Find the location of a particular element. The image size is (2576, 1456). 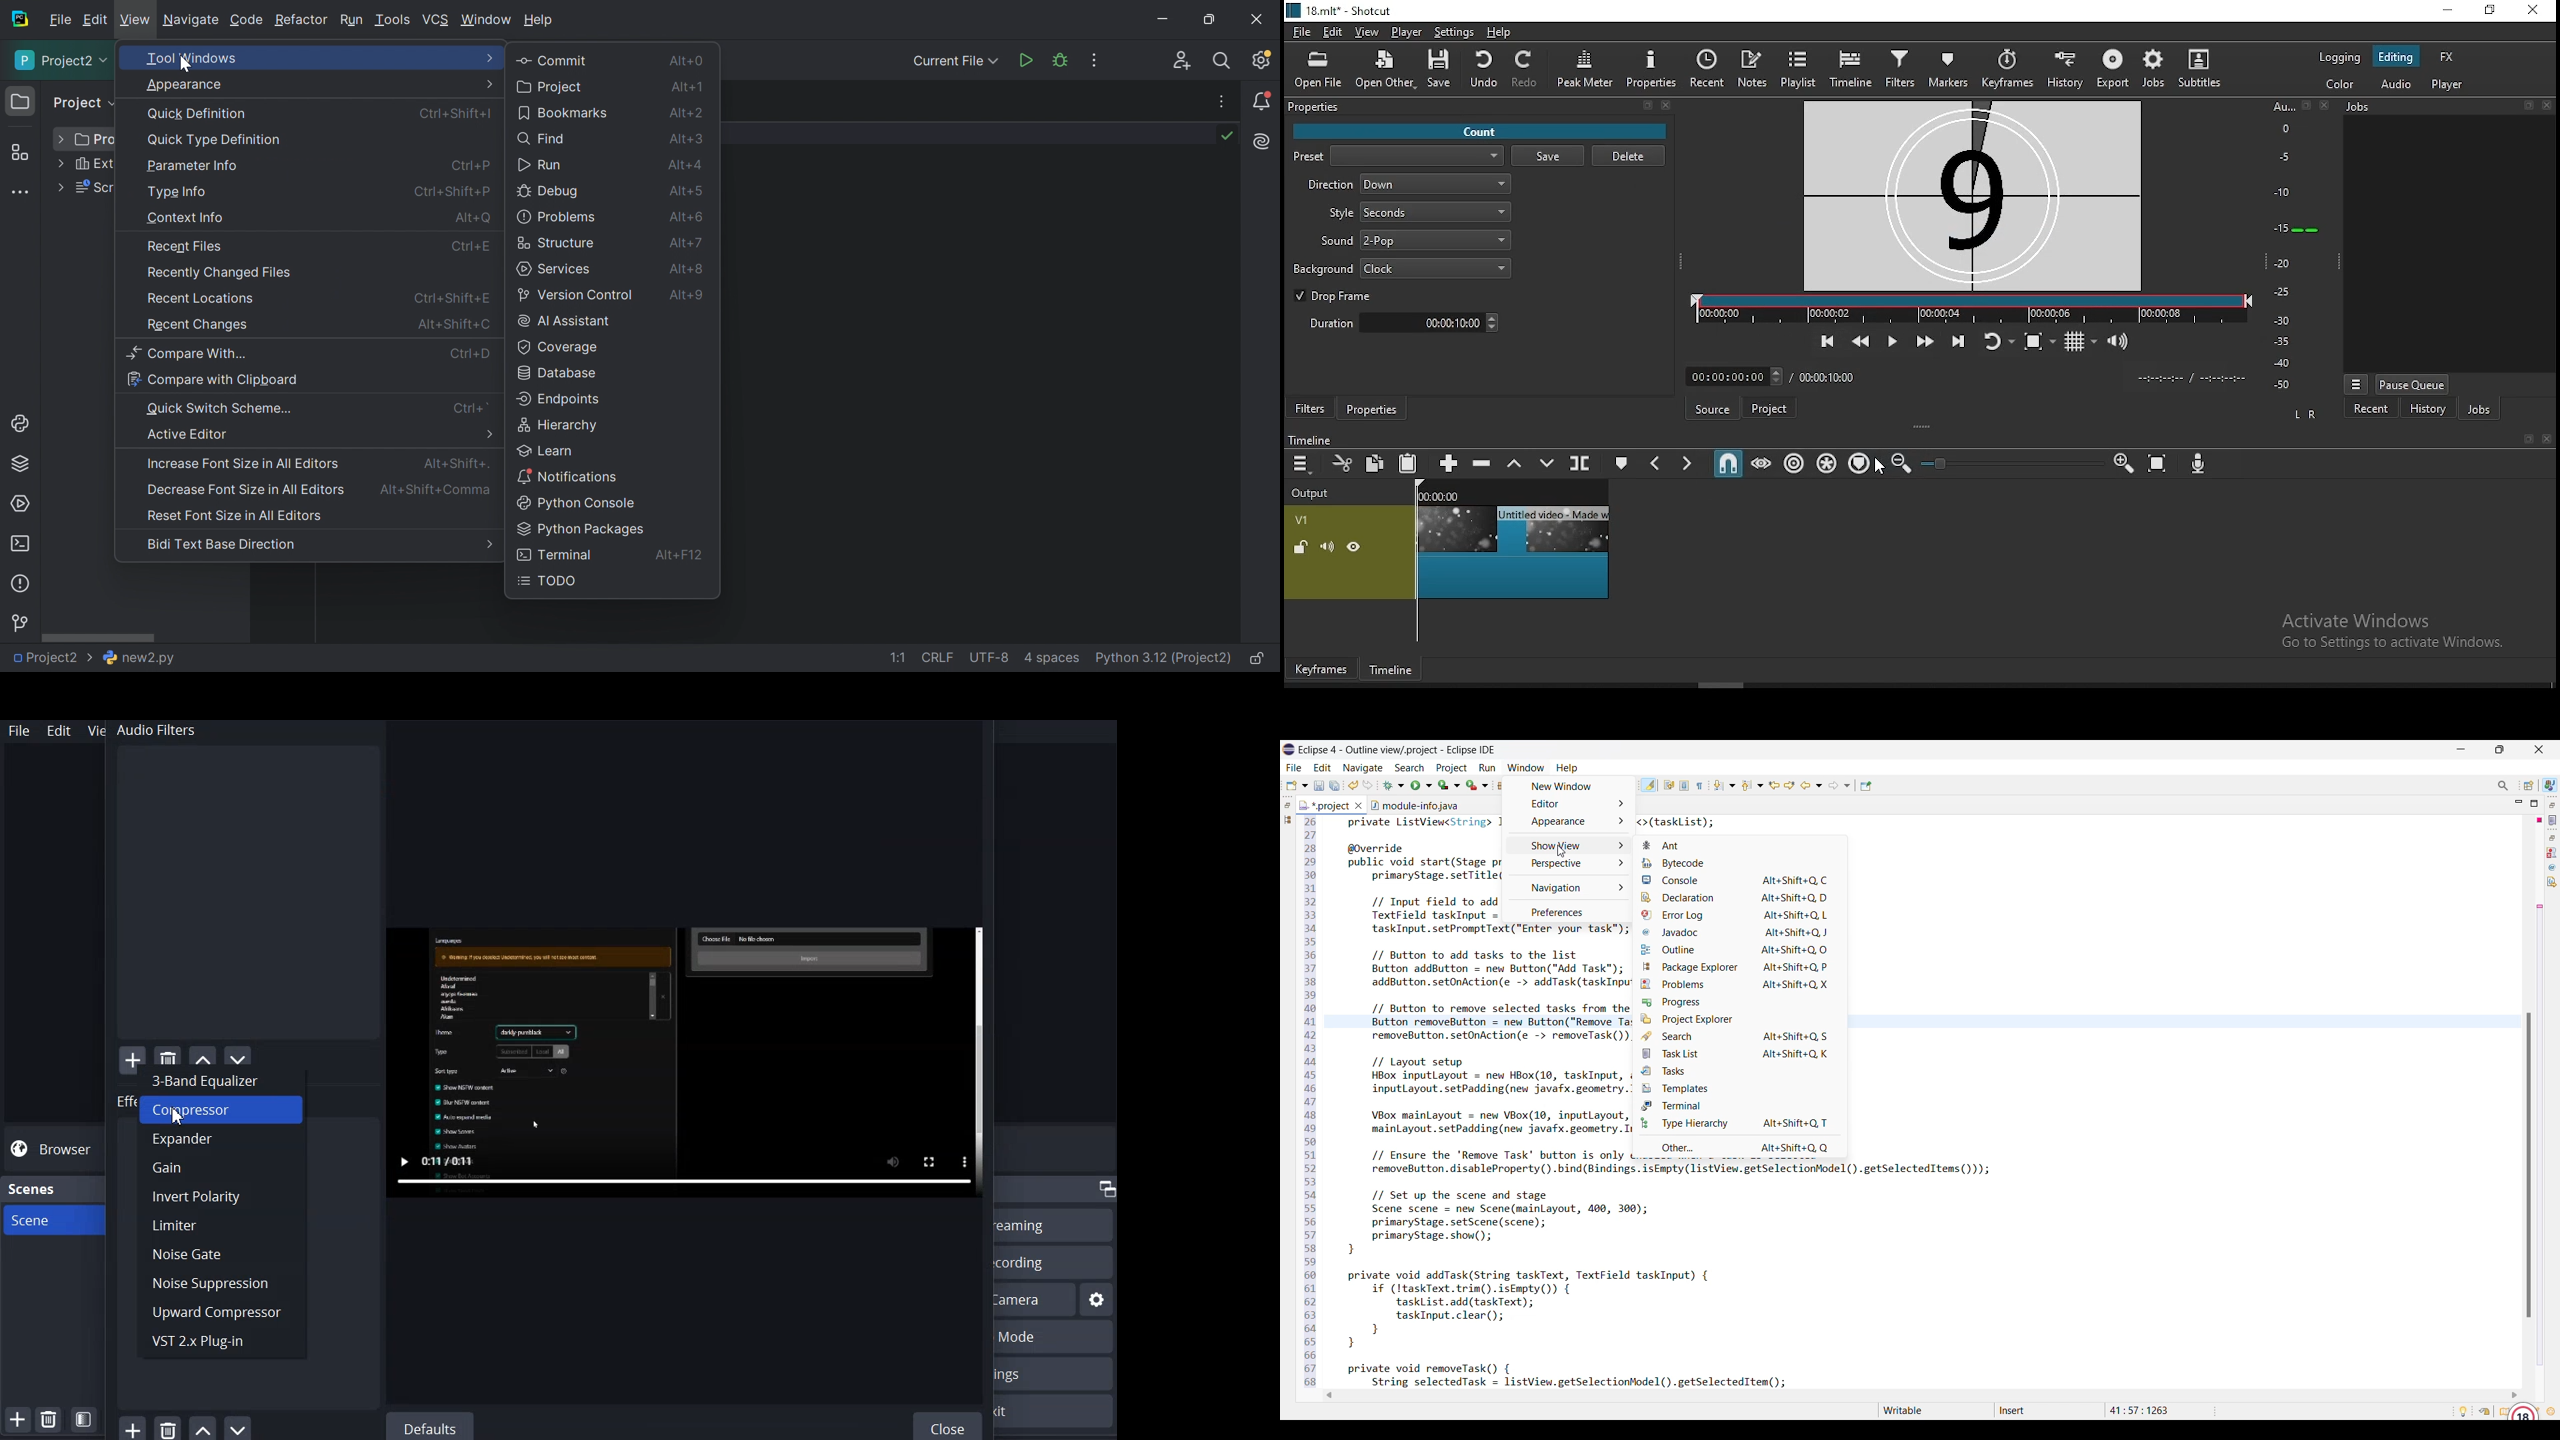

Move Filter Up is located at coordinates (203, 1428).